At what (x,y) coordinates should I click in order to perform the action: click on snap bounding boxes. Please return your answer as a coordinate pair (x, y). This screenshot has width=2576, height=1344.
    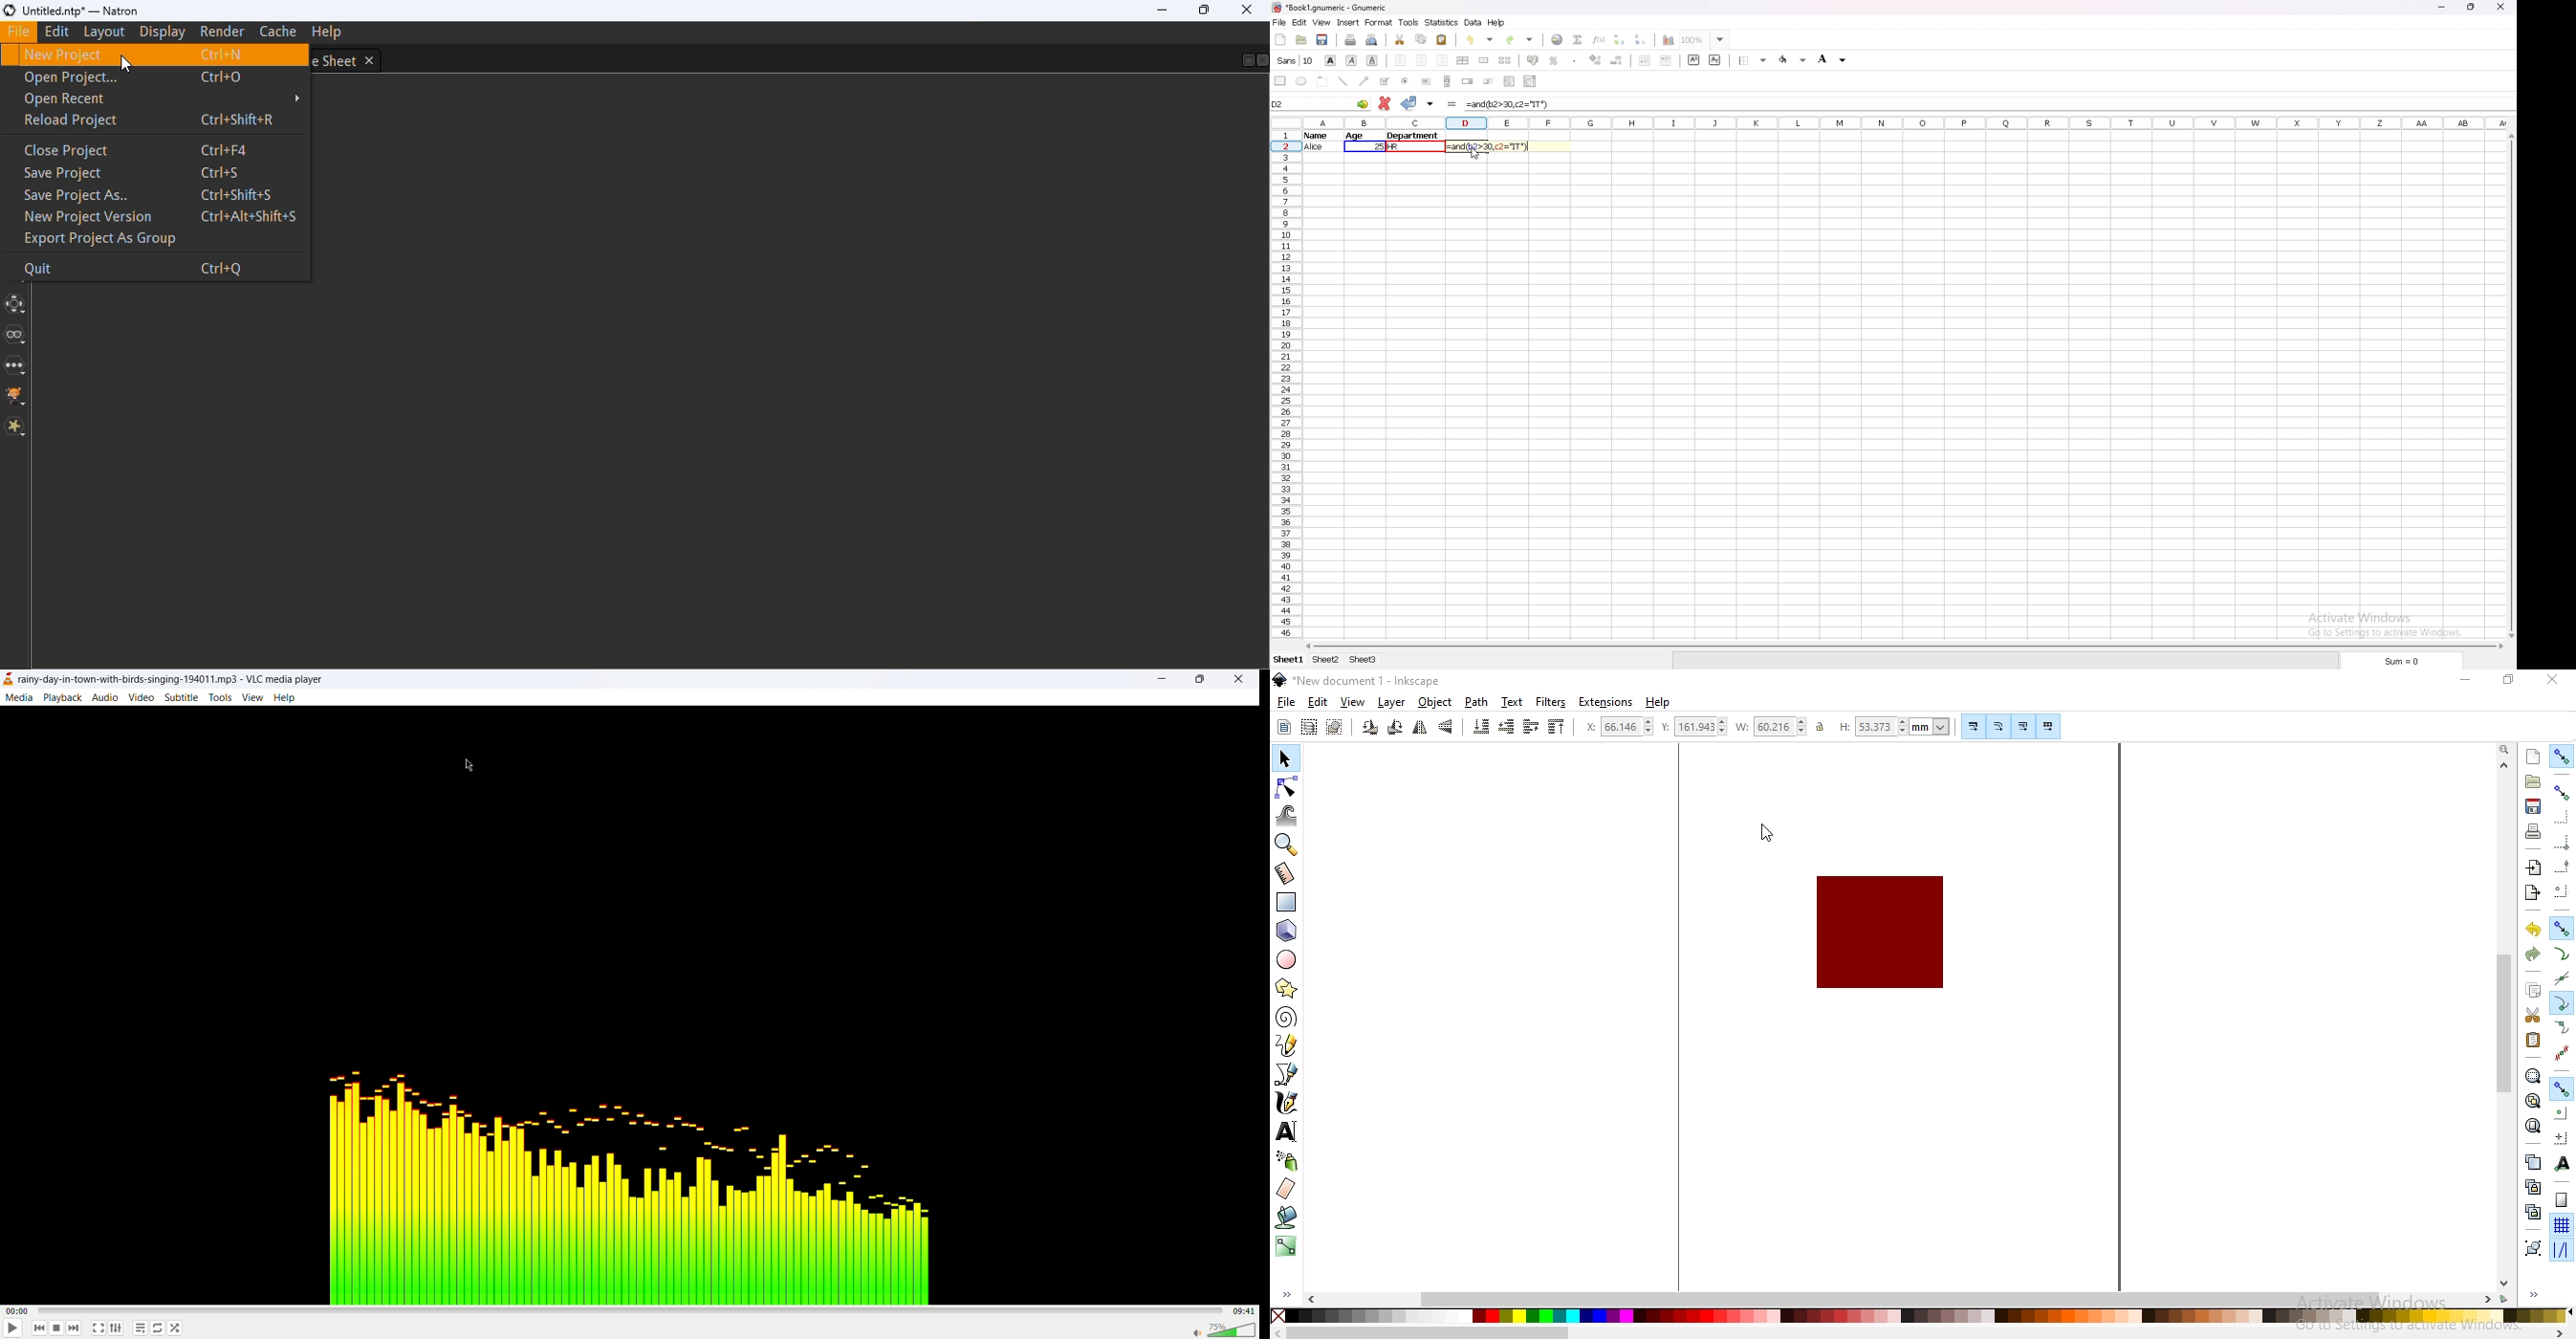
    Looking at the image, I should click on (2563, 792).